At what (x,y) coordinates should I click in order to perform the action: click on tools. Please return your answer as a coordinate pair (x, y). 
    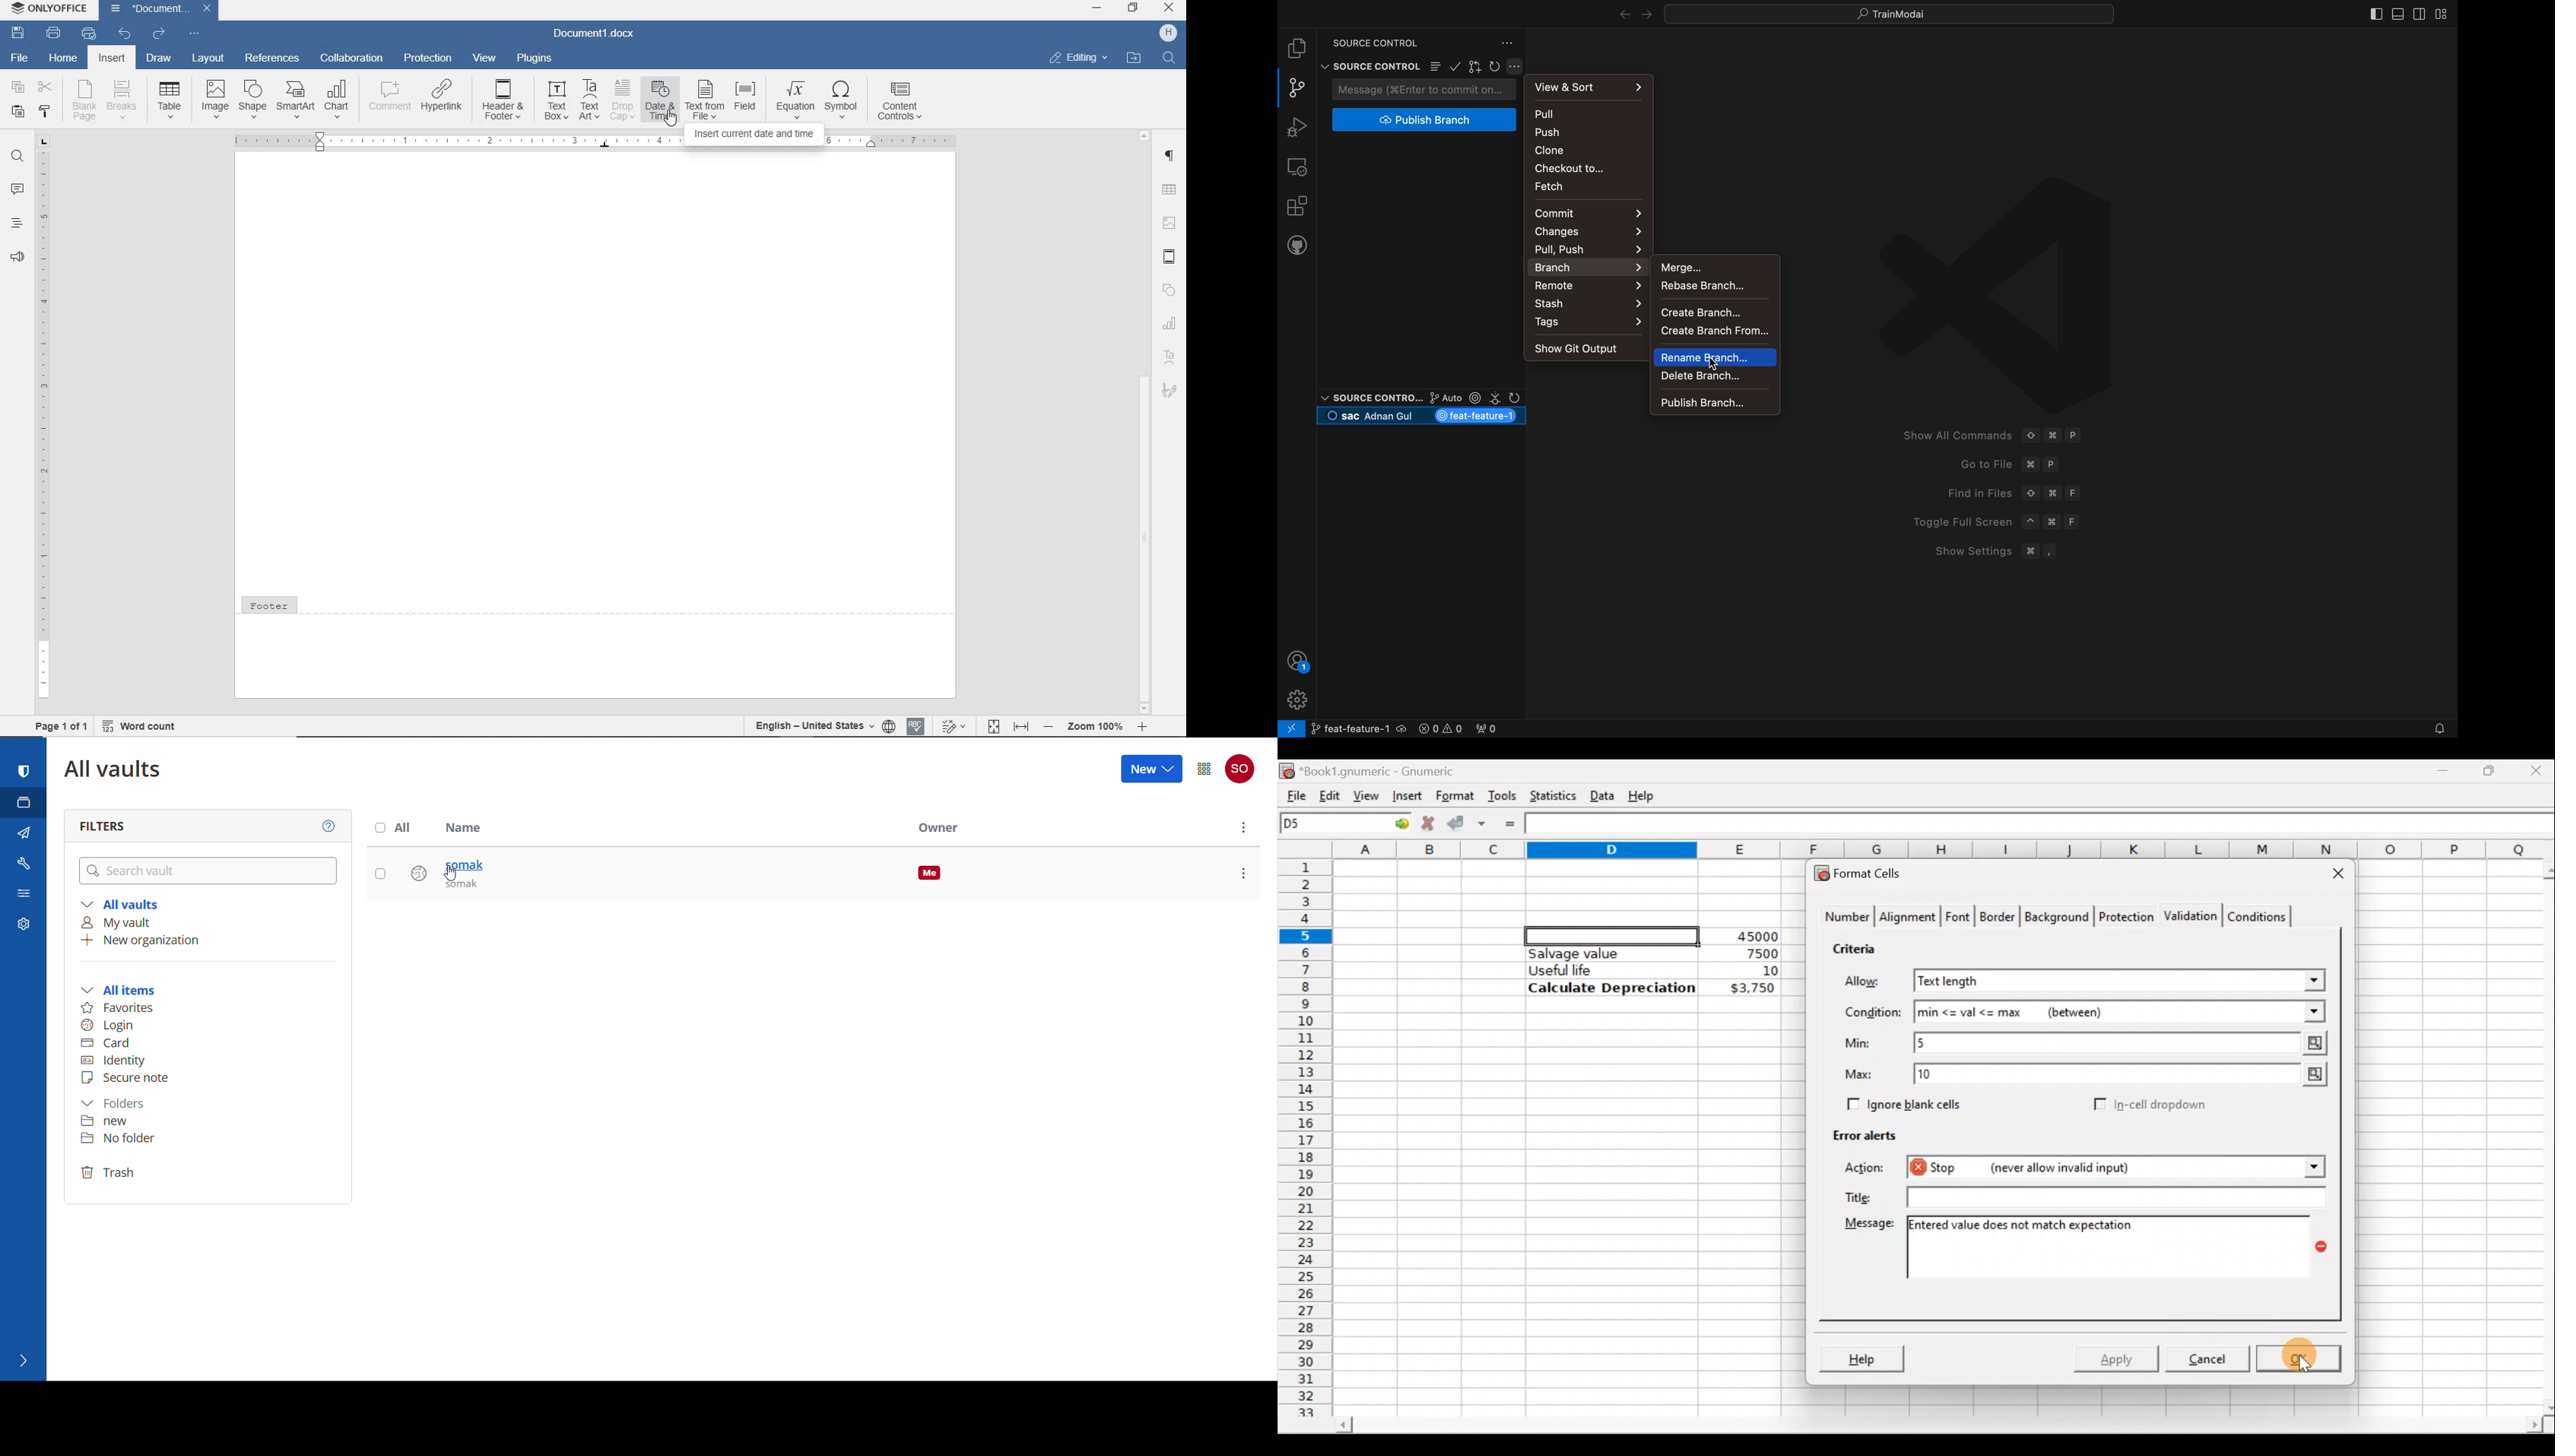
    Looking at the image, I should click on (23, 863).